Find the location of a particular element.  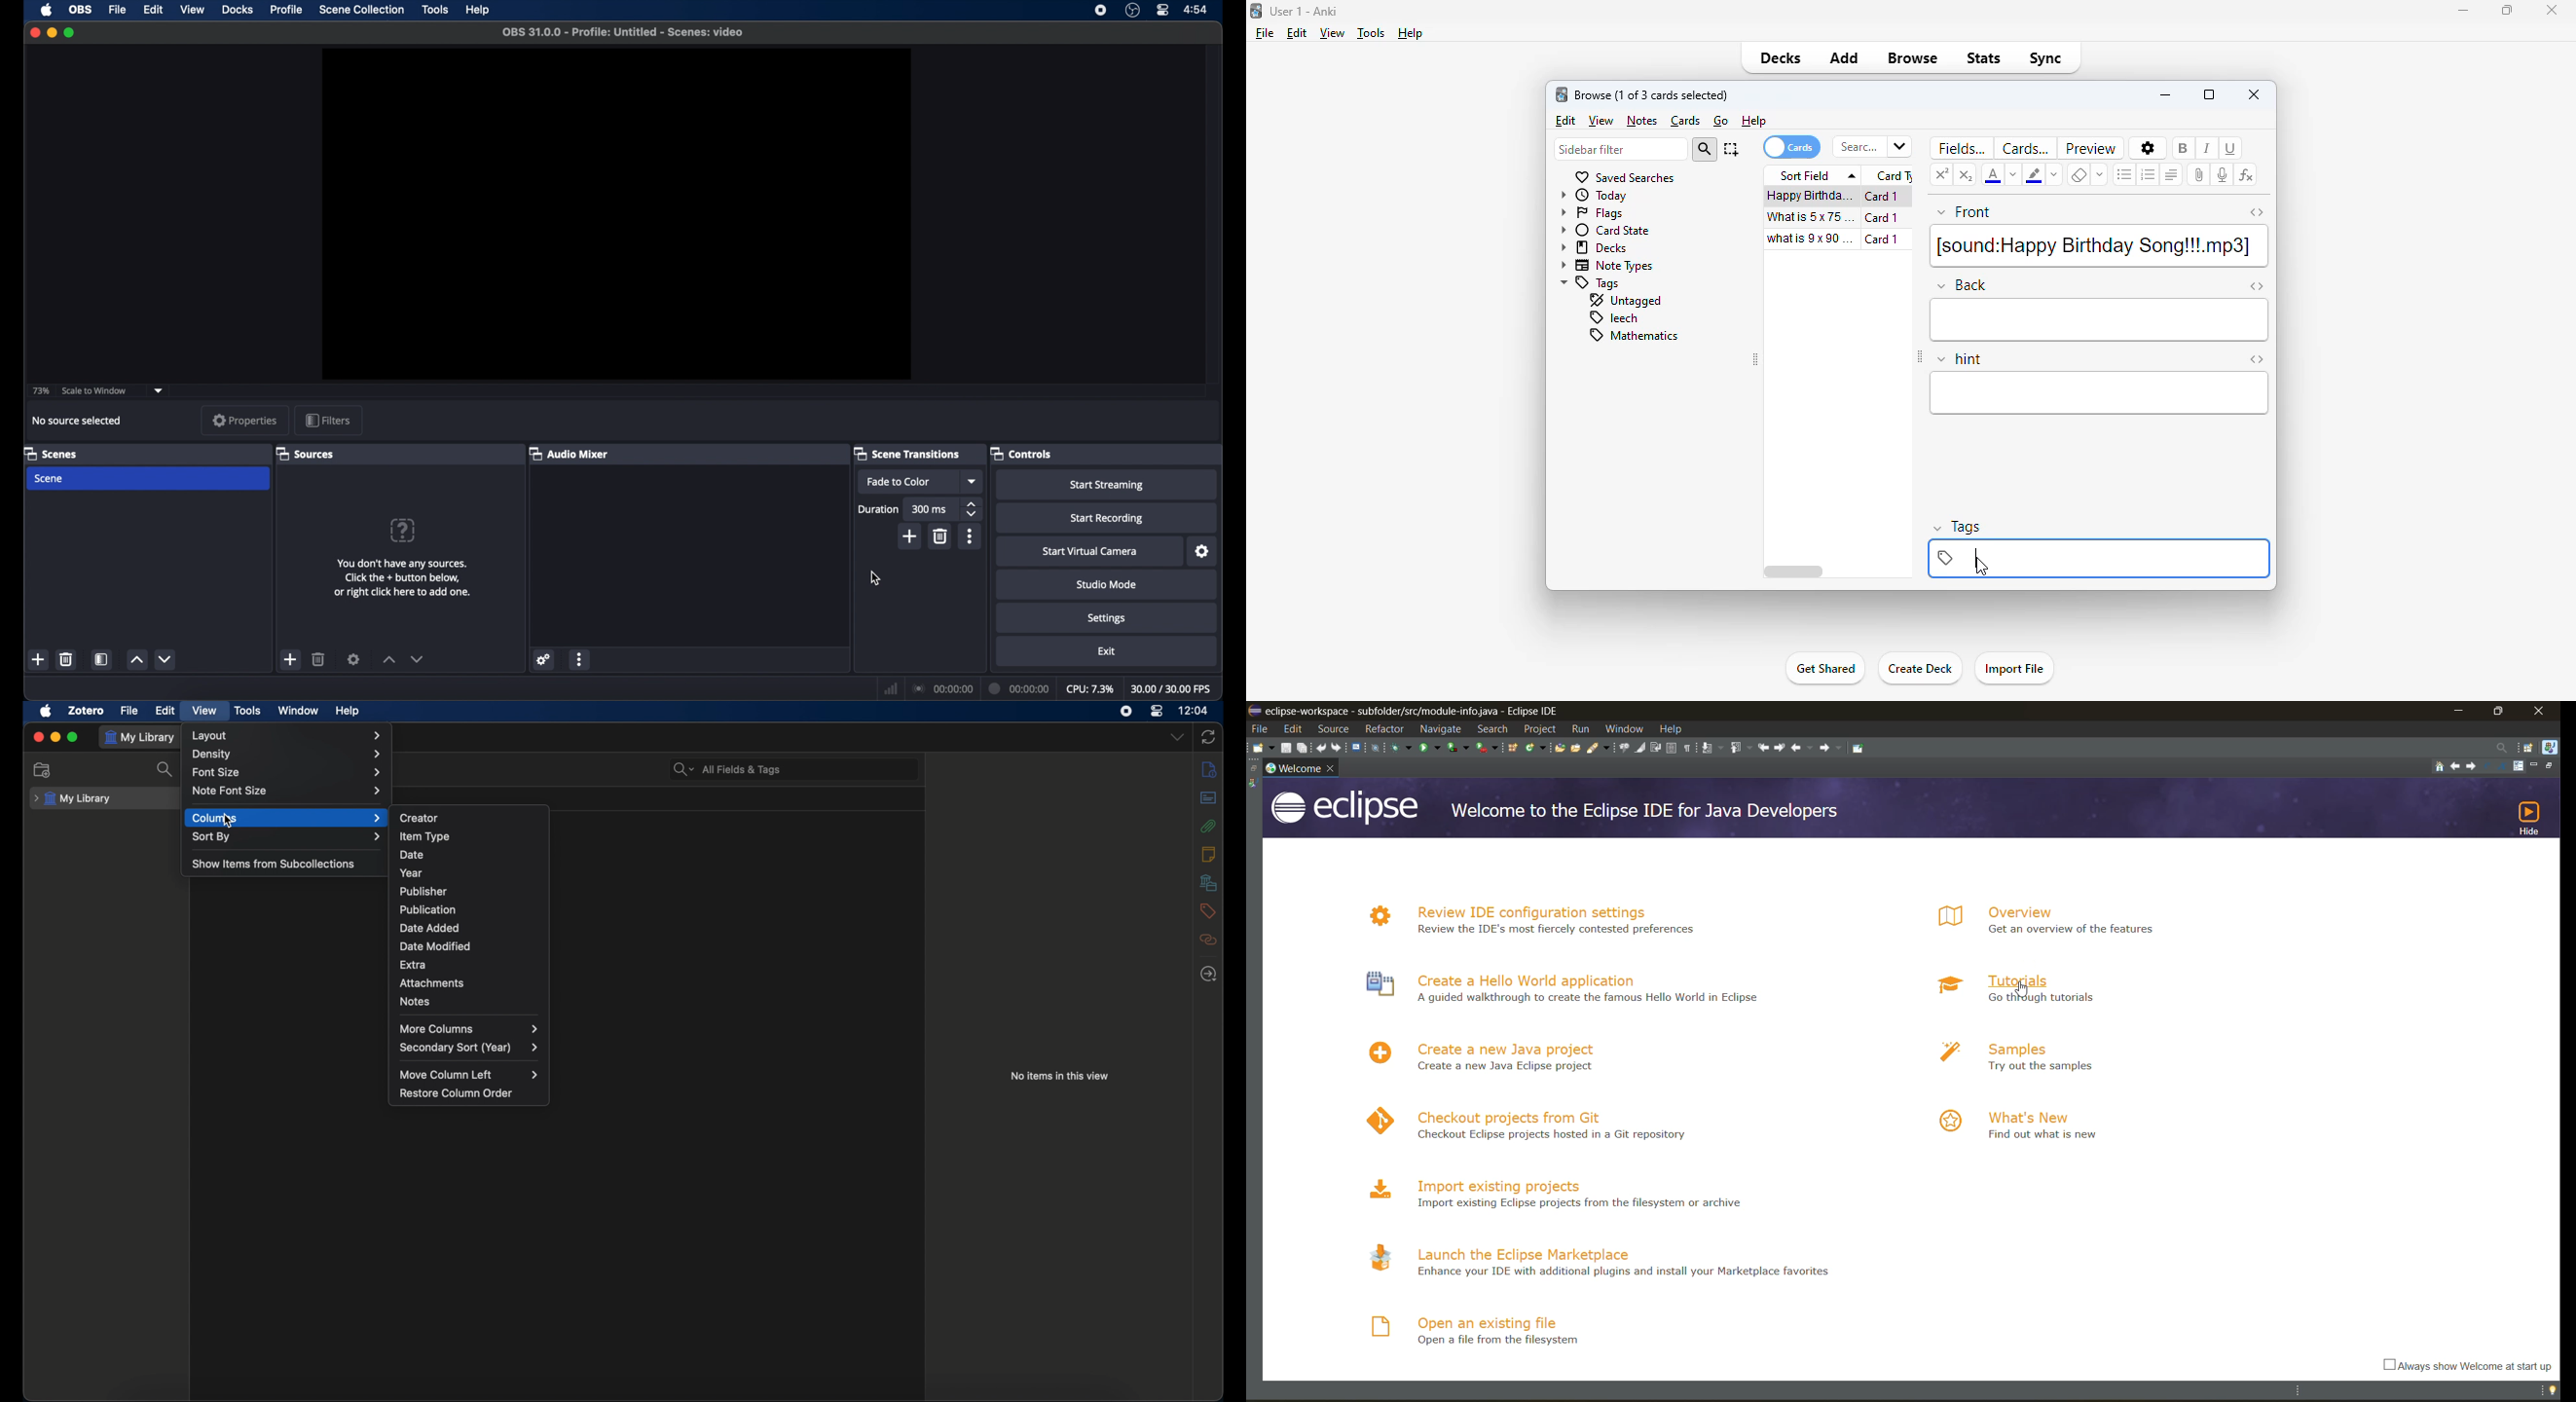

back is located at coordinates (2101, 320).